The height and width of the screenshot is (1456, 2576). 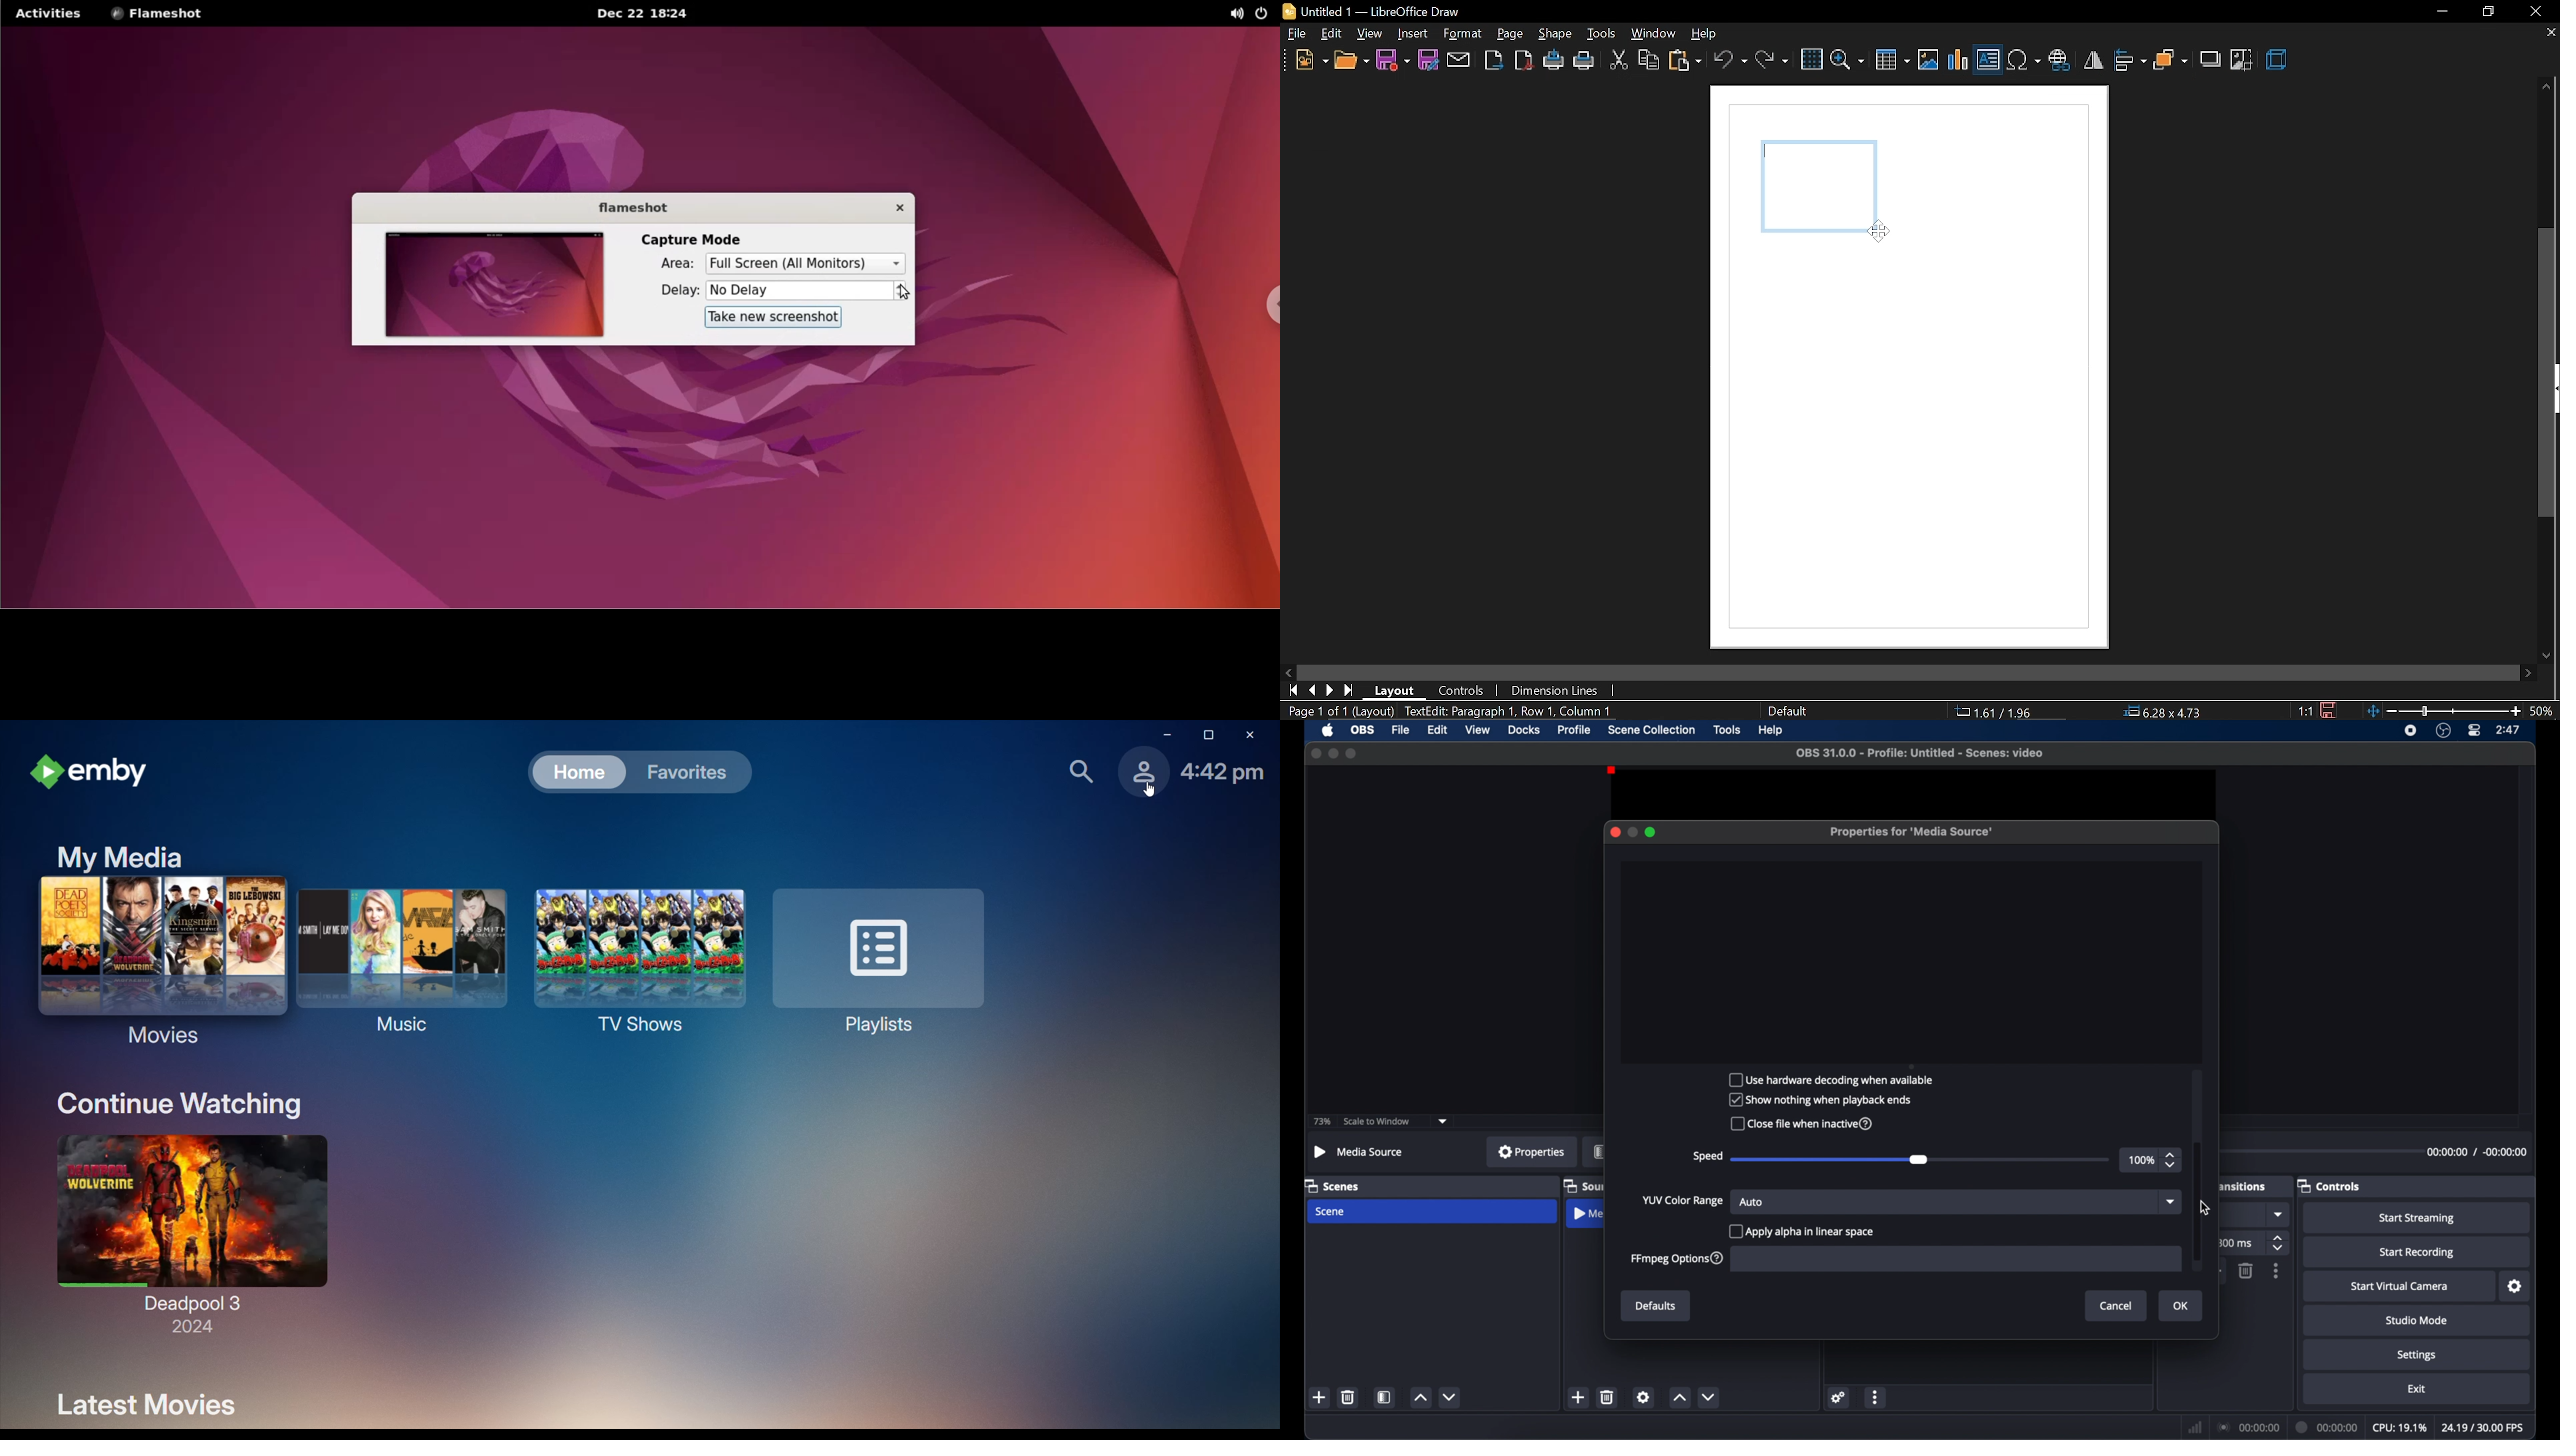 What do you see at coordinates (1510, 34) in the screenshot?
I see `page` at bounding box center [1510, 34].